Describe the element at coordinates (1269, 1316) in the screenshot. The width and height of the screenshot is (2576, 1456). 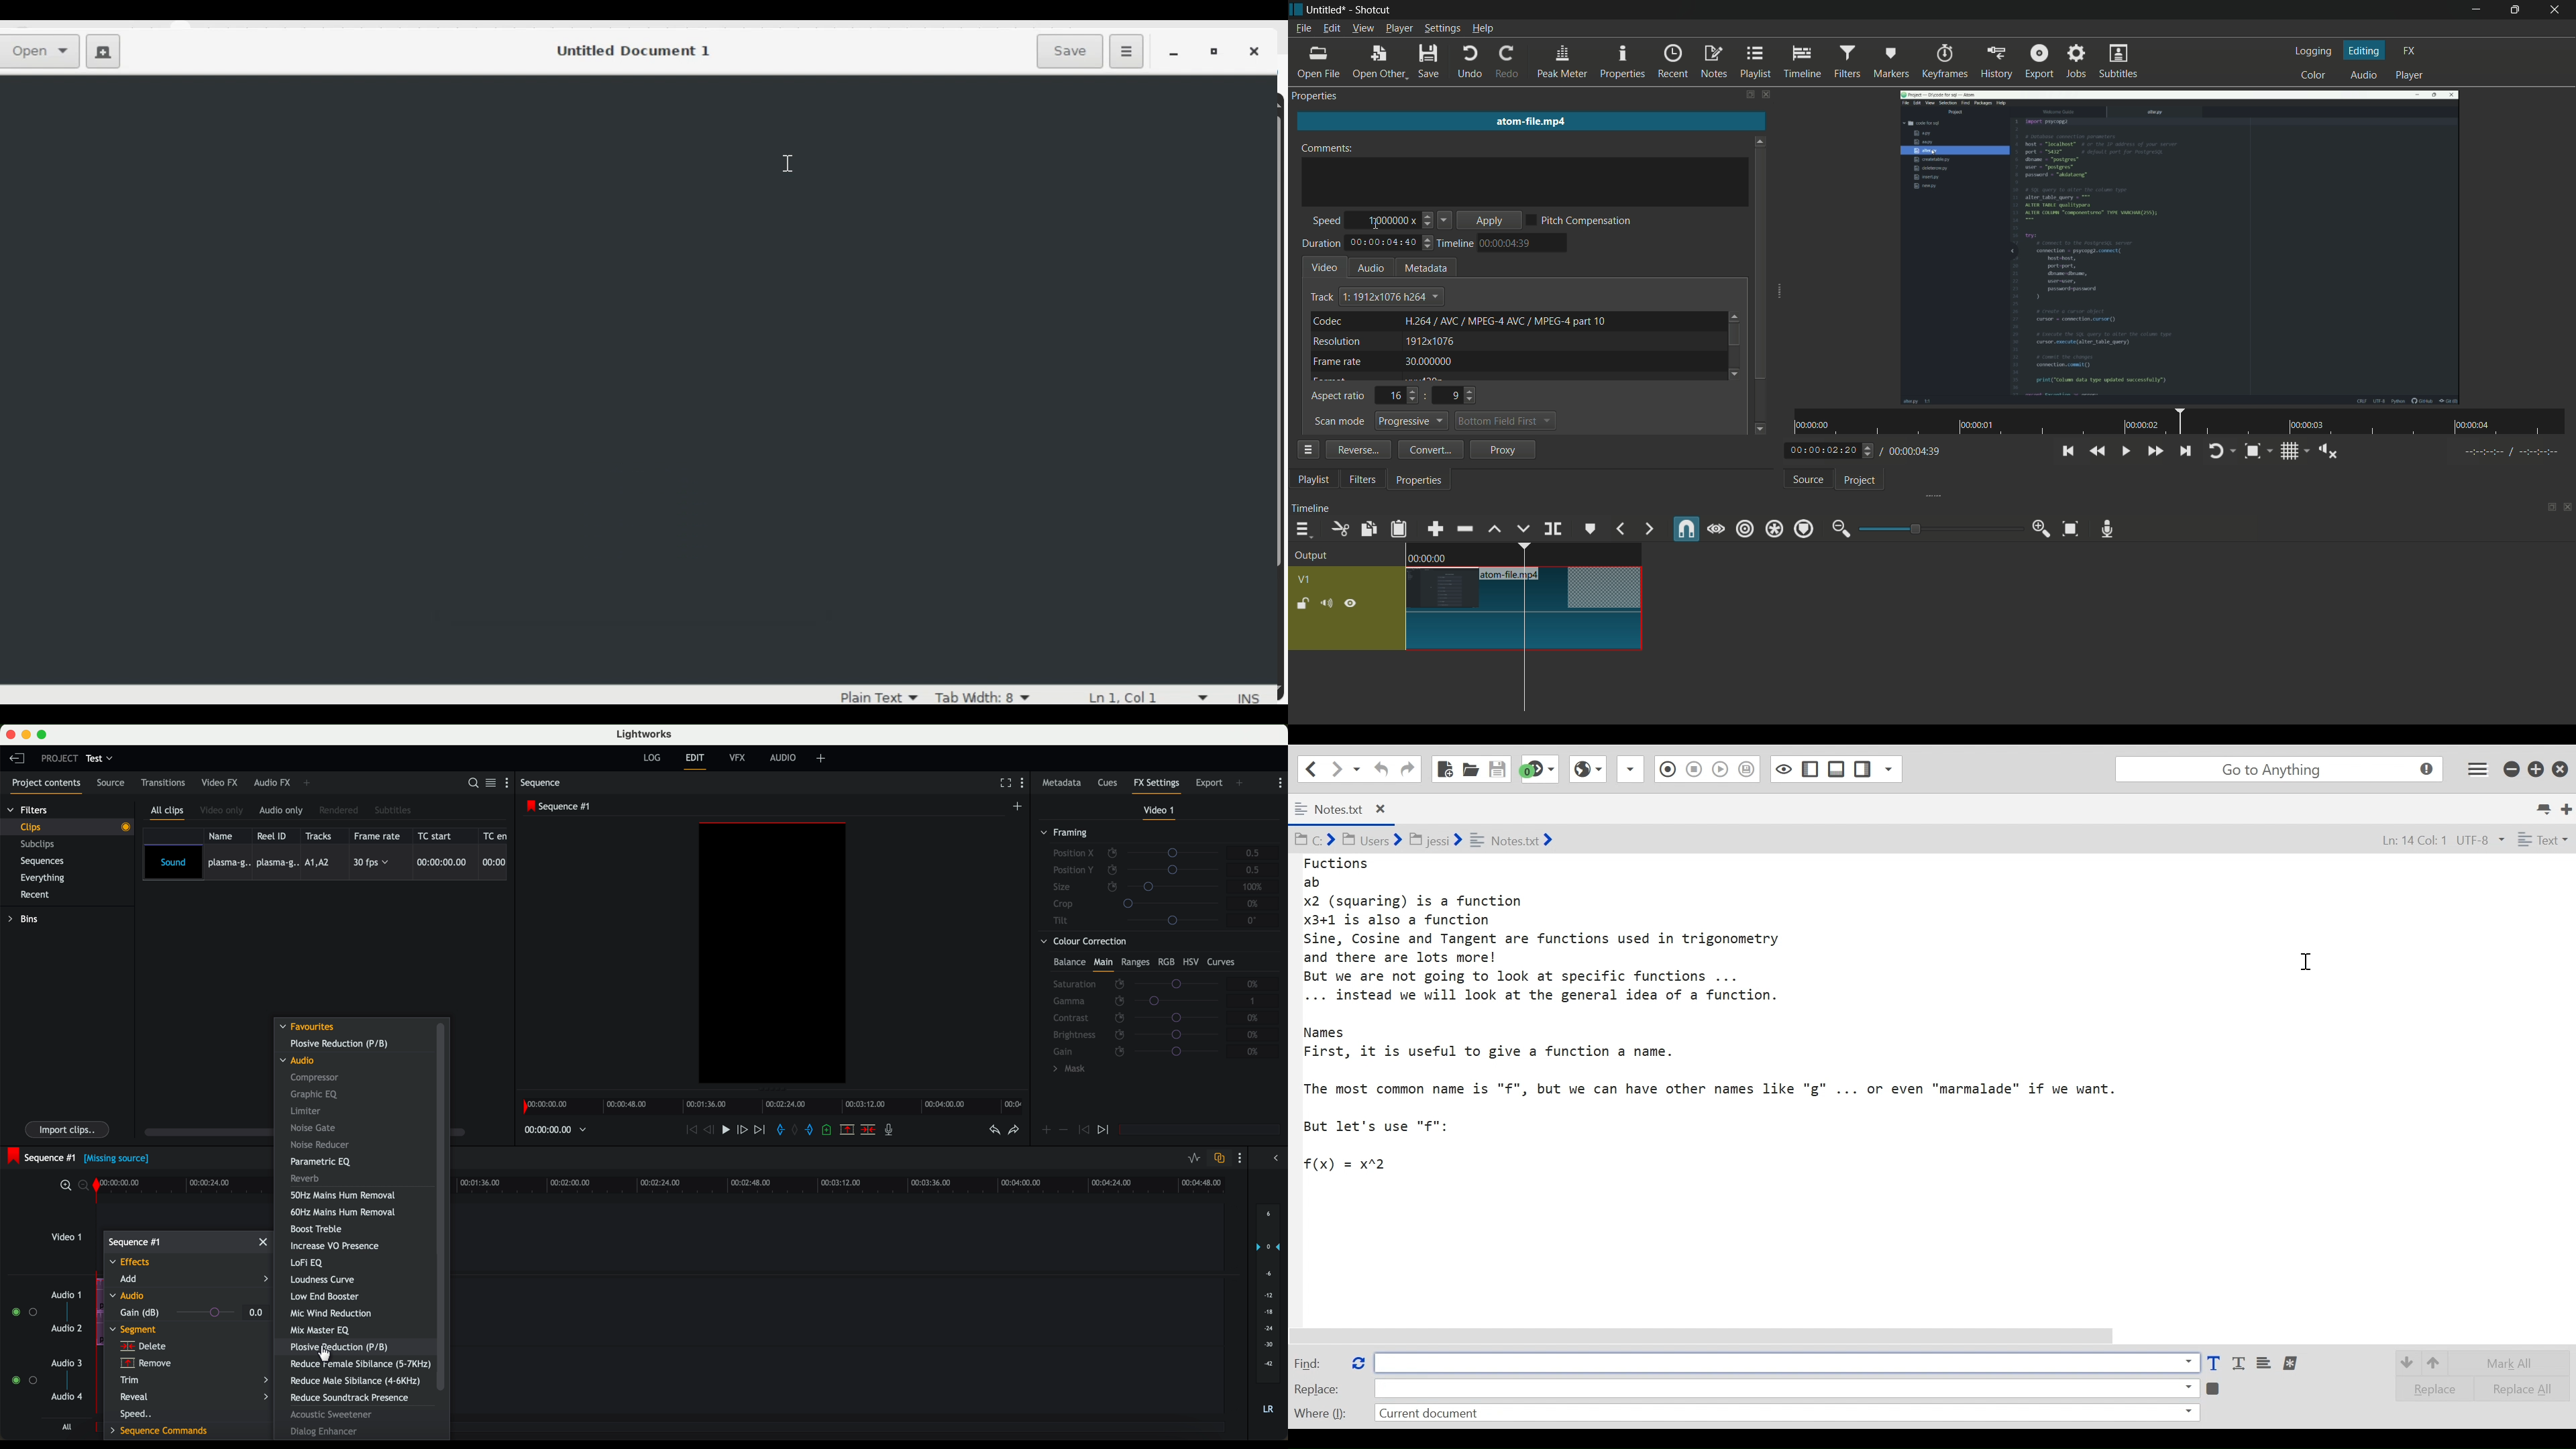
I see `audio output level` at that location.